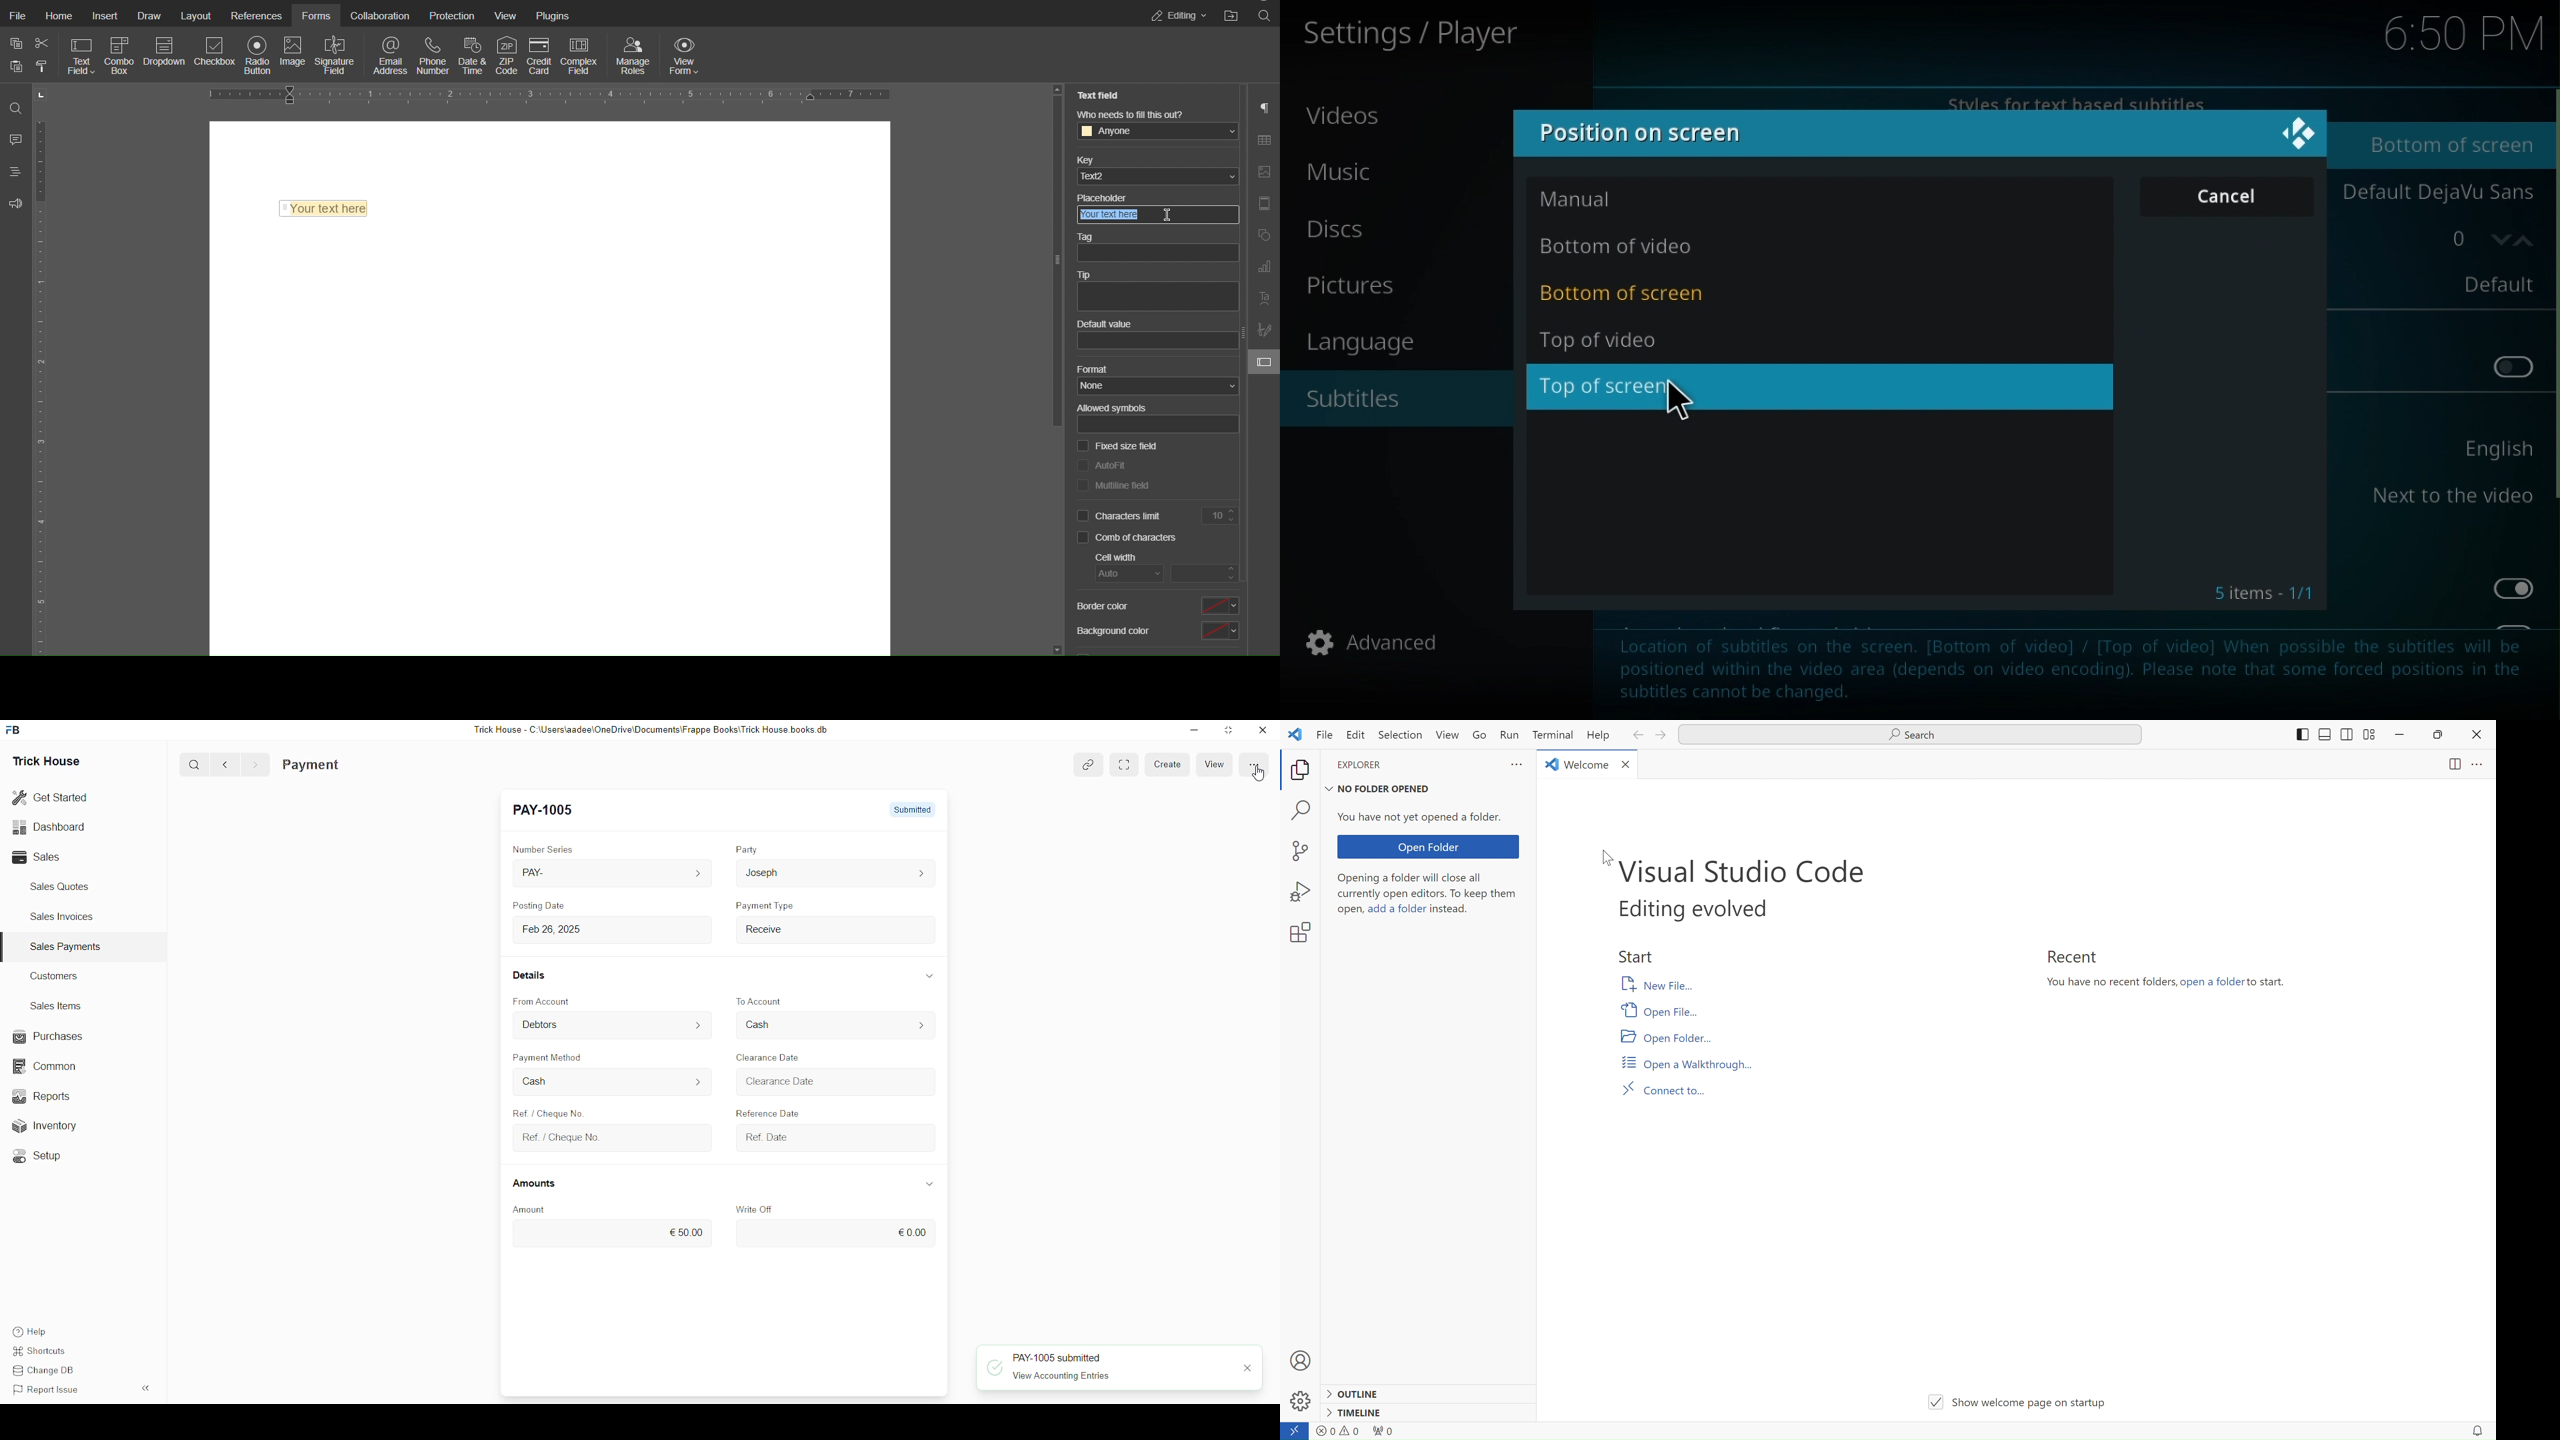 This screenshot has width=2576, height=1456. I want to click on Type, so click(573, 1334).